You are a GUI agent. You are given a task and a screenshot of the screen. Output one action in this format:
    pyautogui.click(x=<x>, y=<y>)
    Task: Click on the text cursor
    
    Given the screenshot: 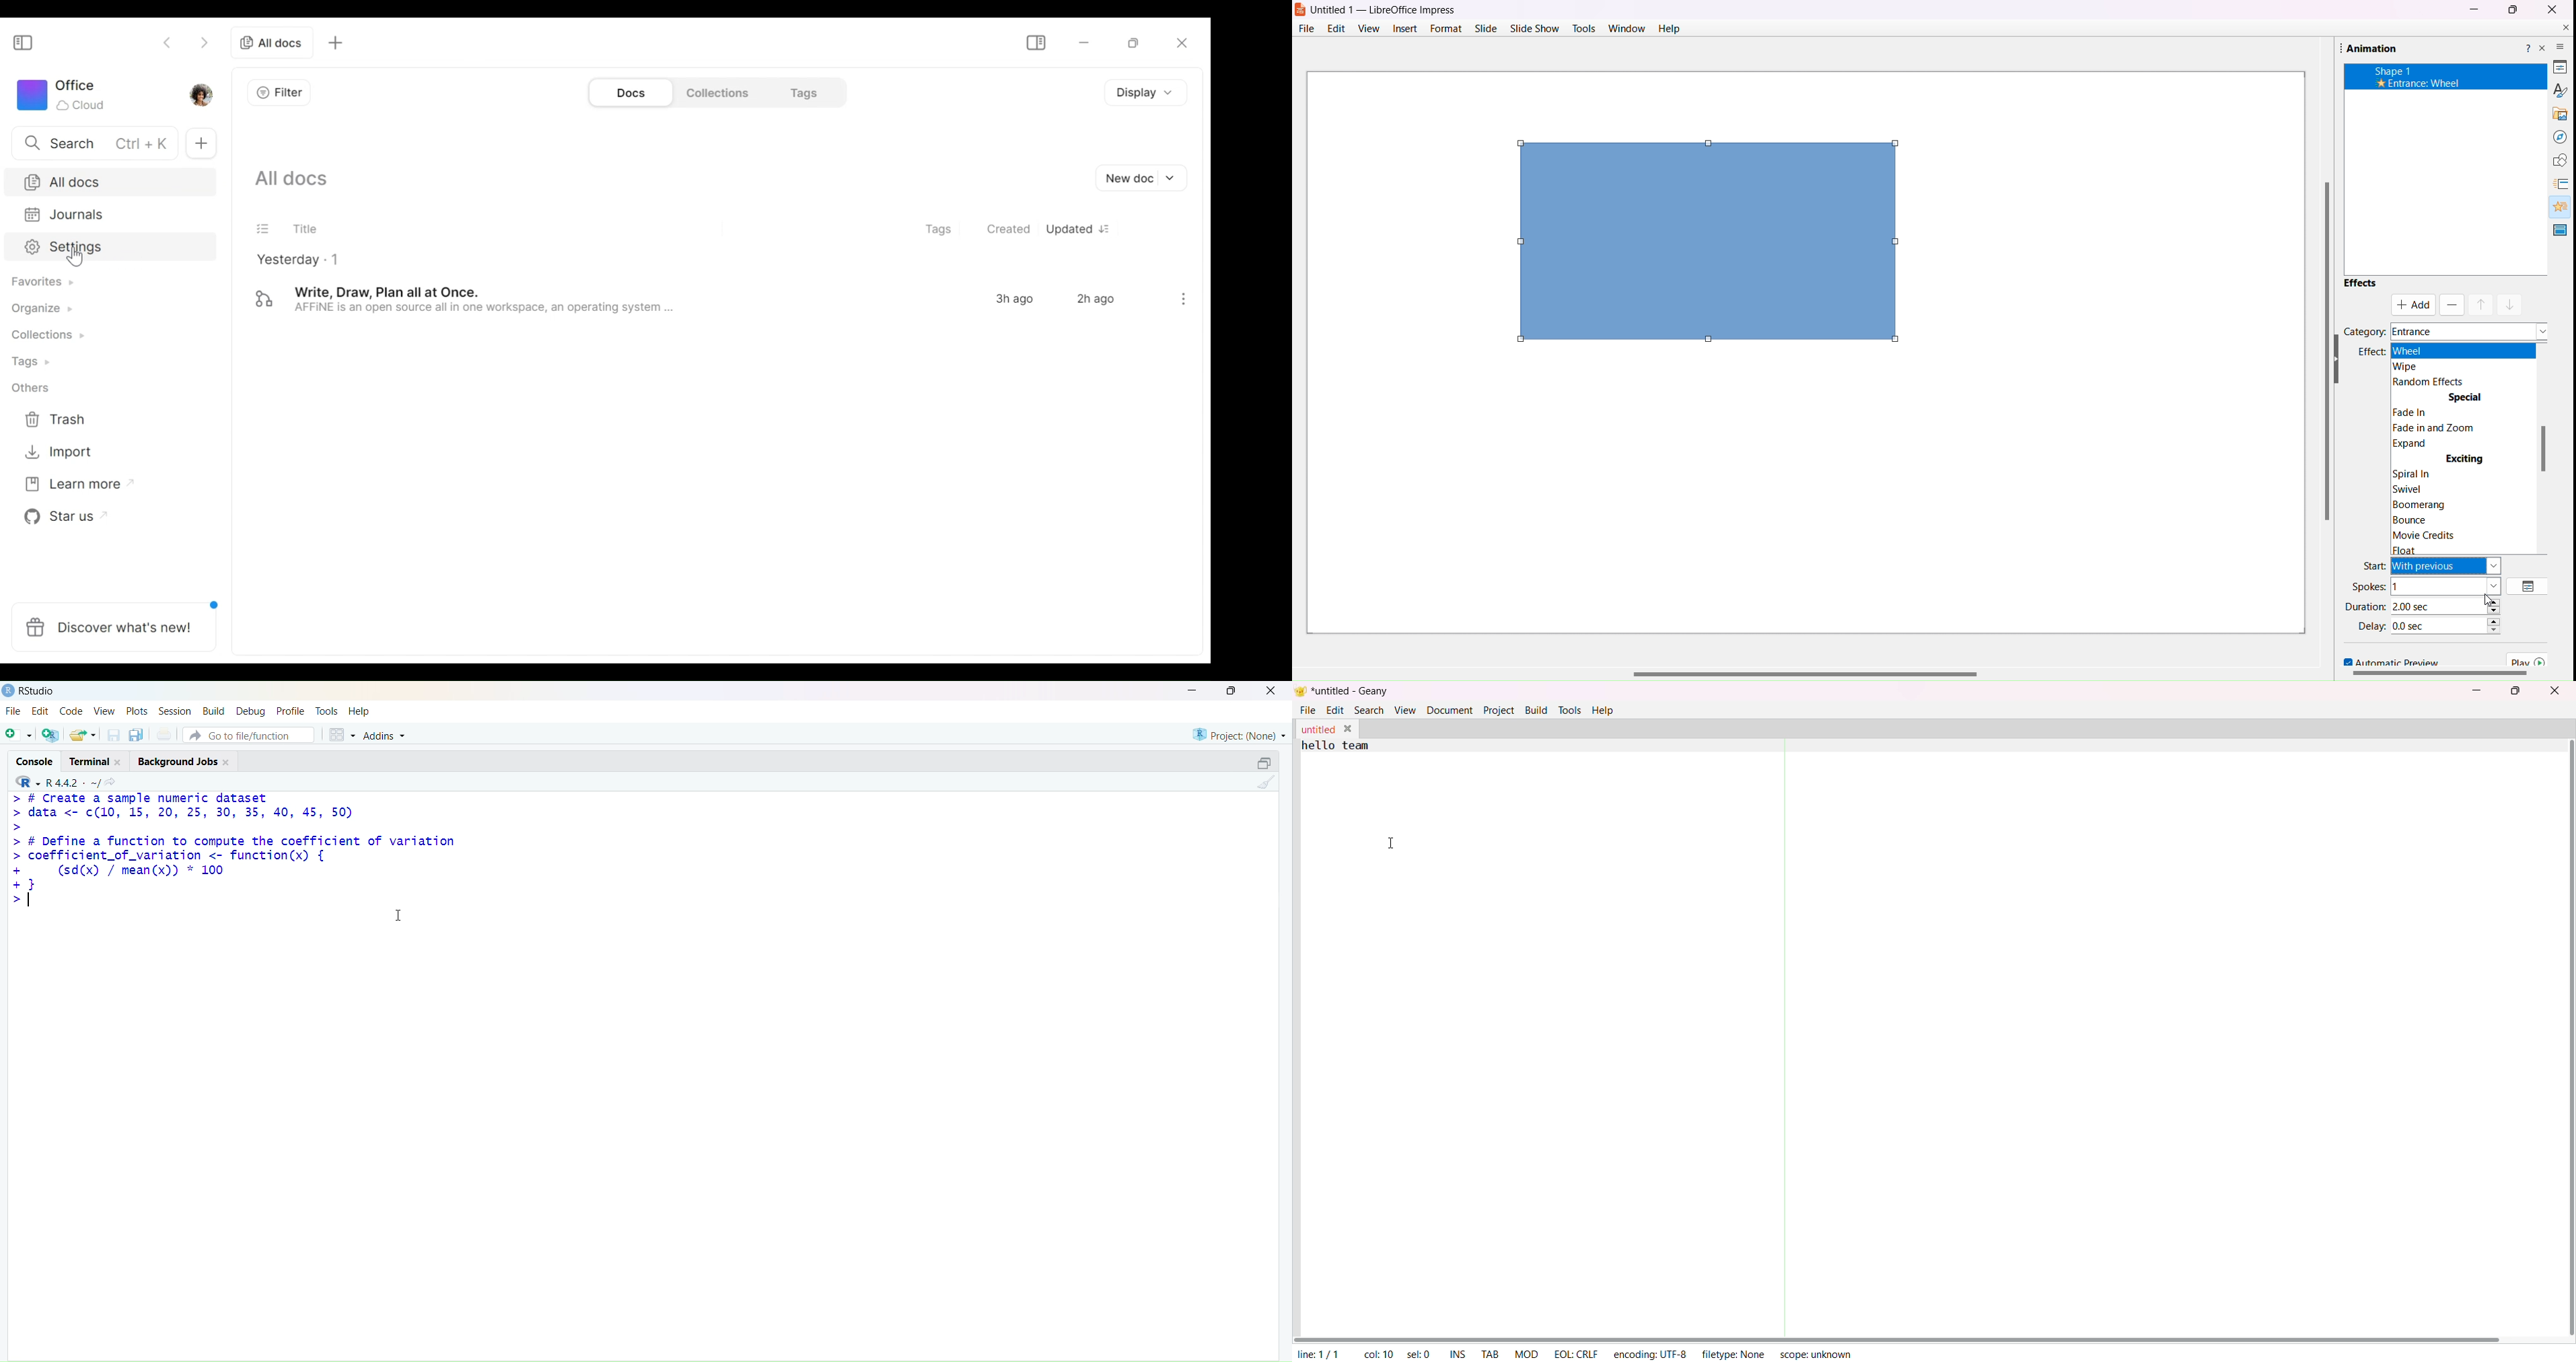 What is the action you would take?
    pyautogui.click(x=1393, y=844)
    